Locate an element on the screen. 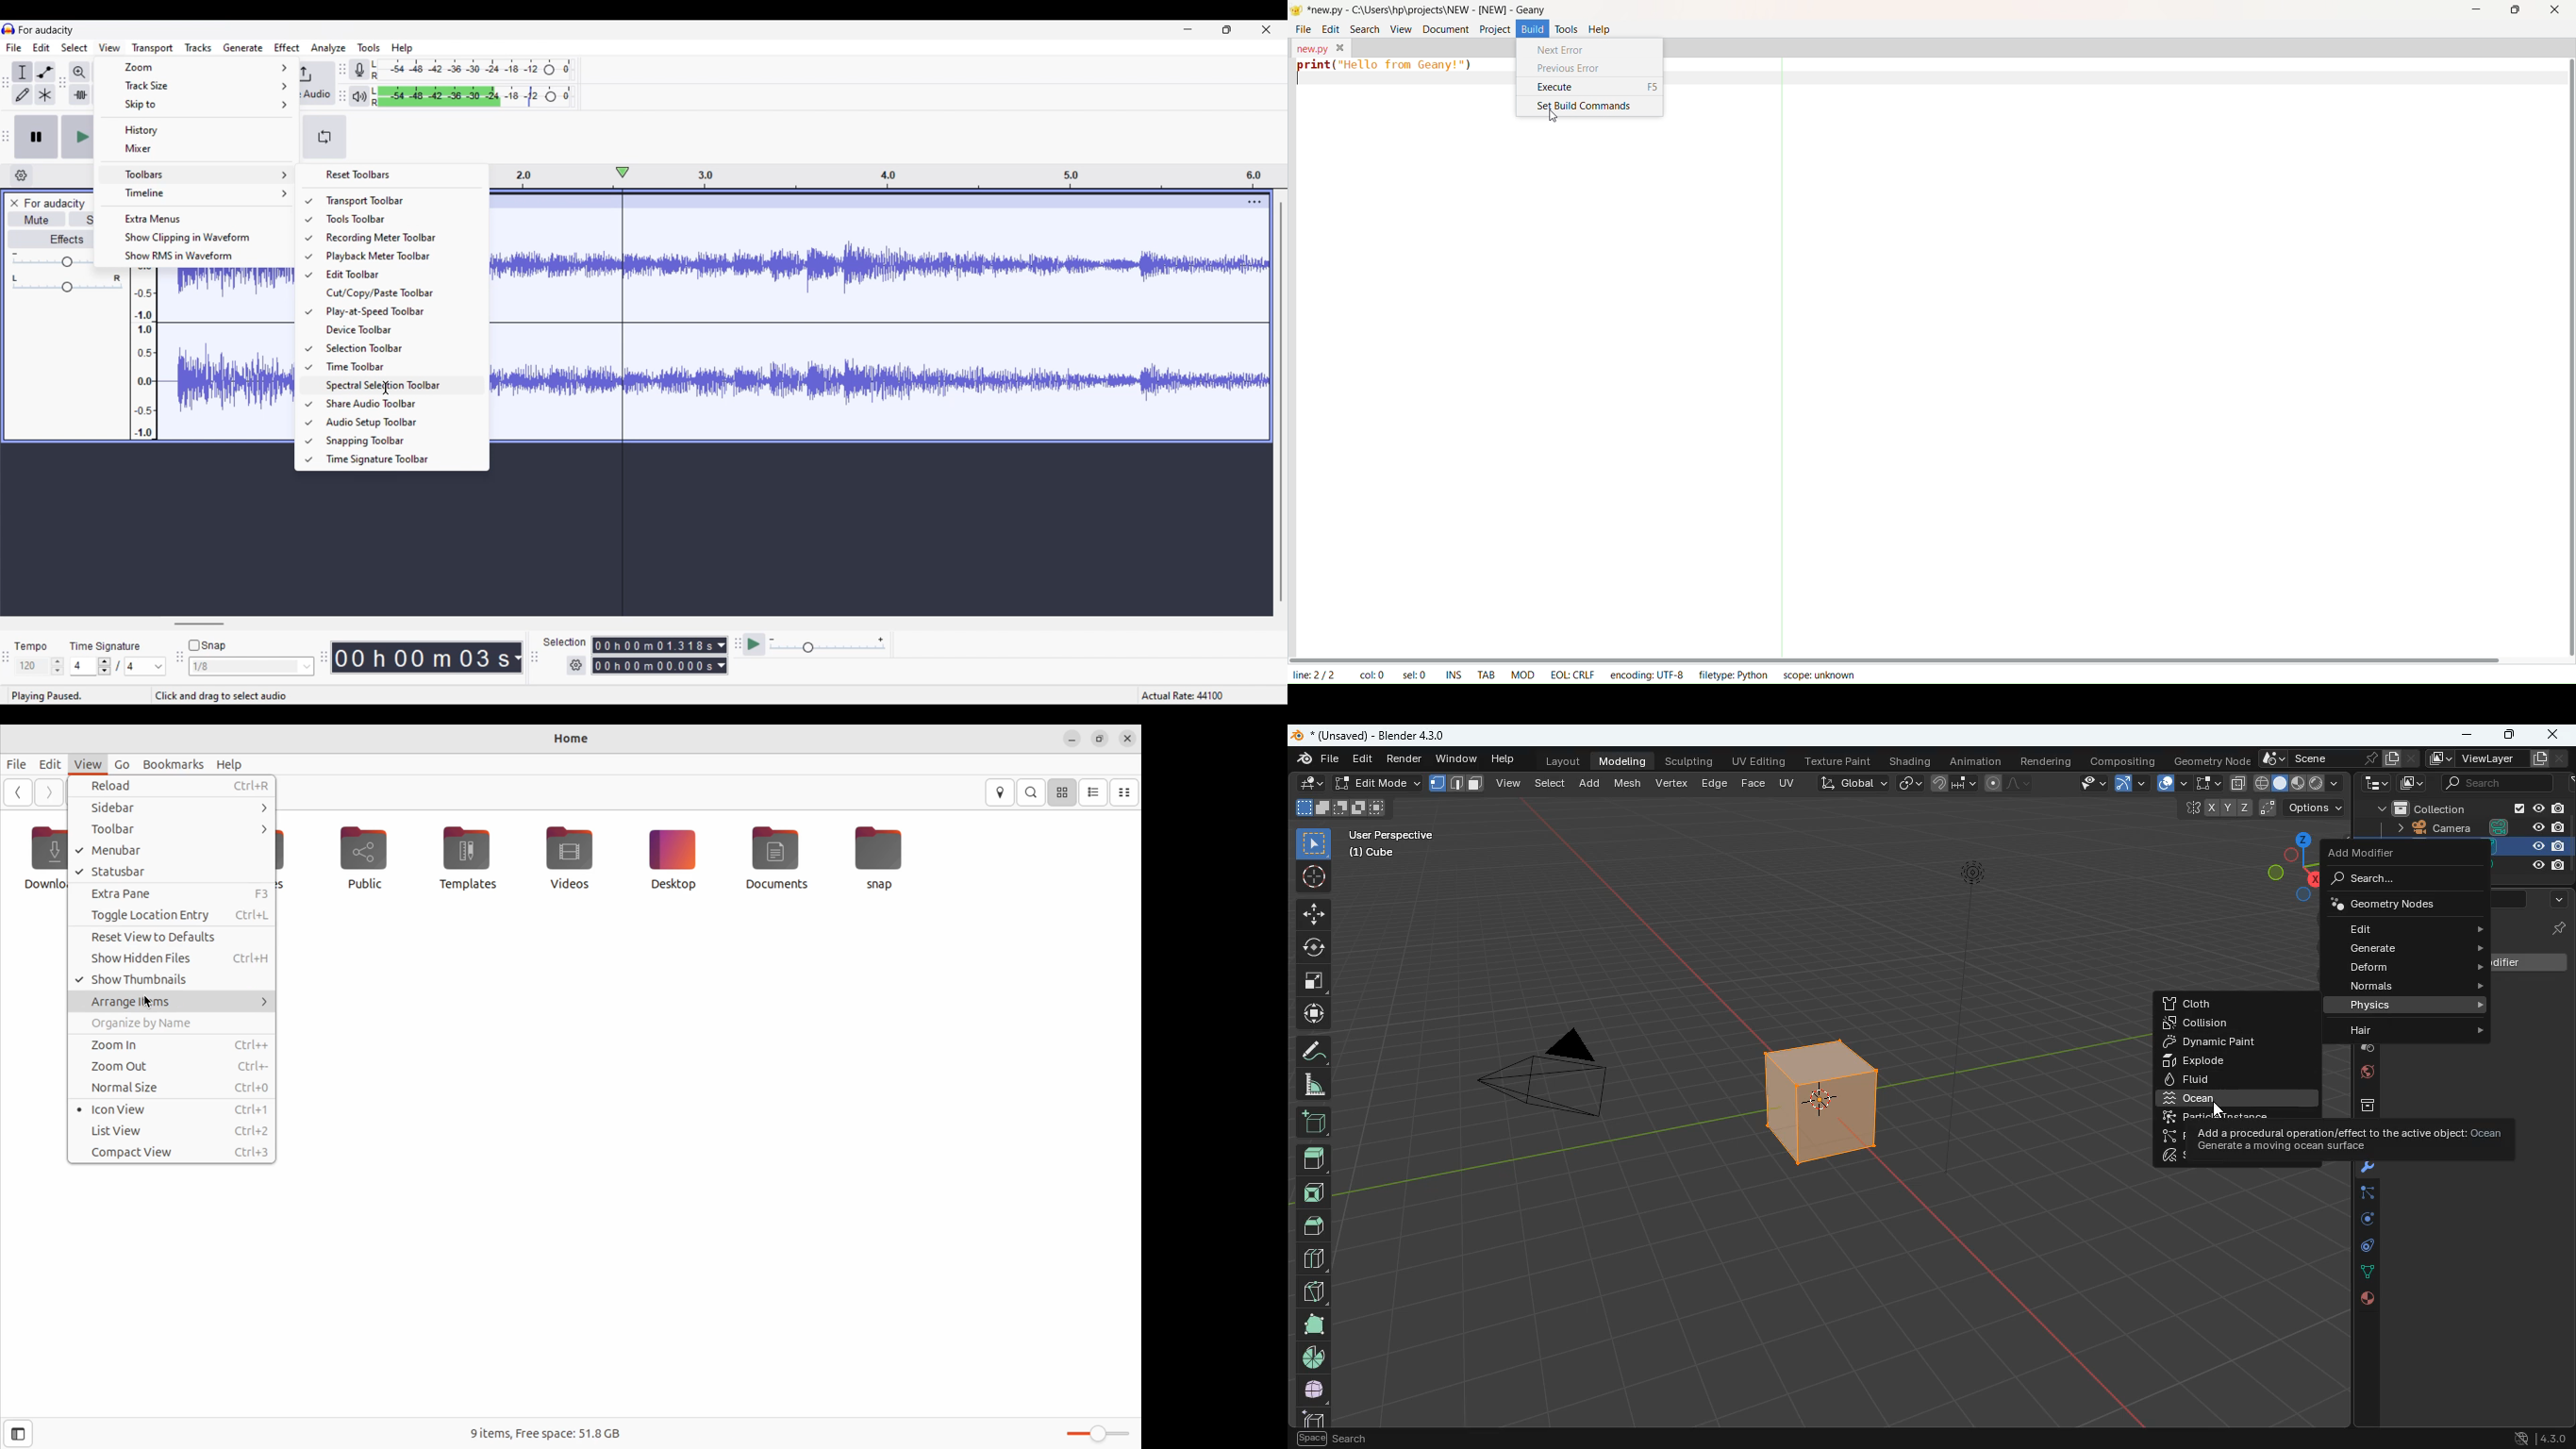 The width and height of the screenshot is (2576, 1456). Zoom in is located at coordinates (79, 72).